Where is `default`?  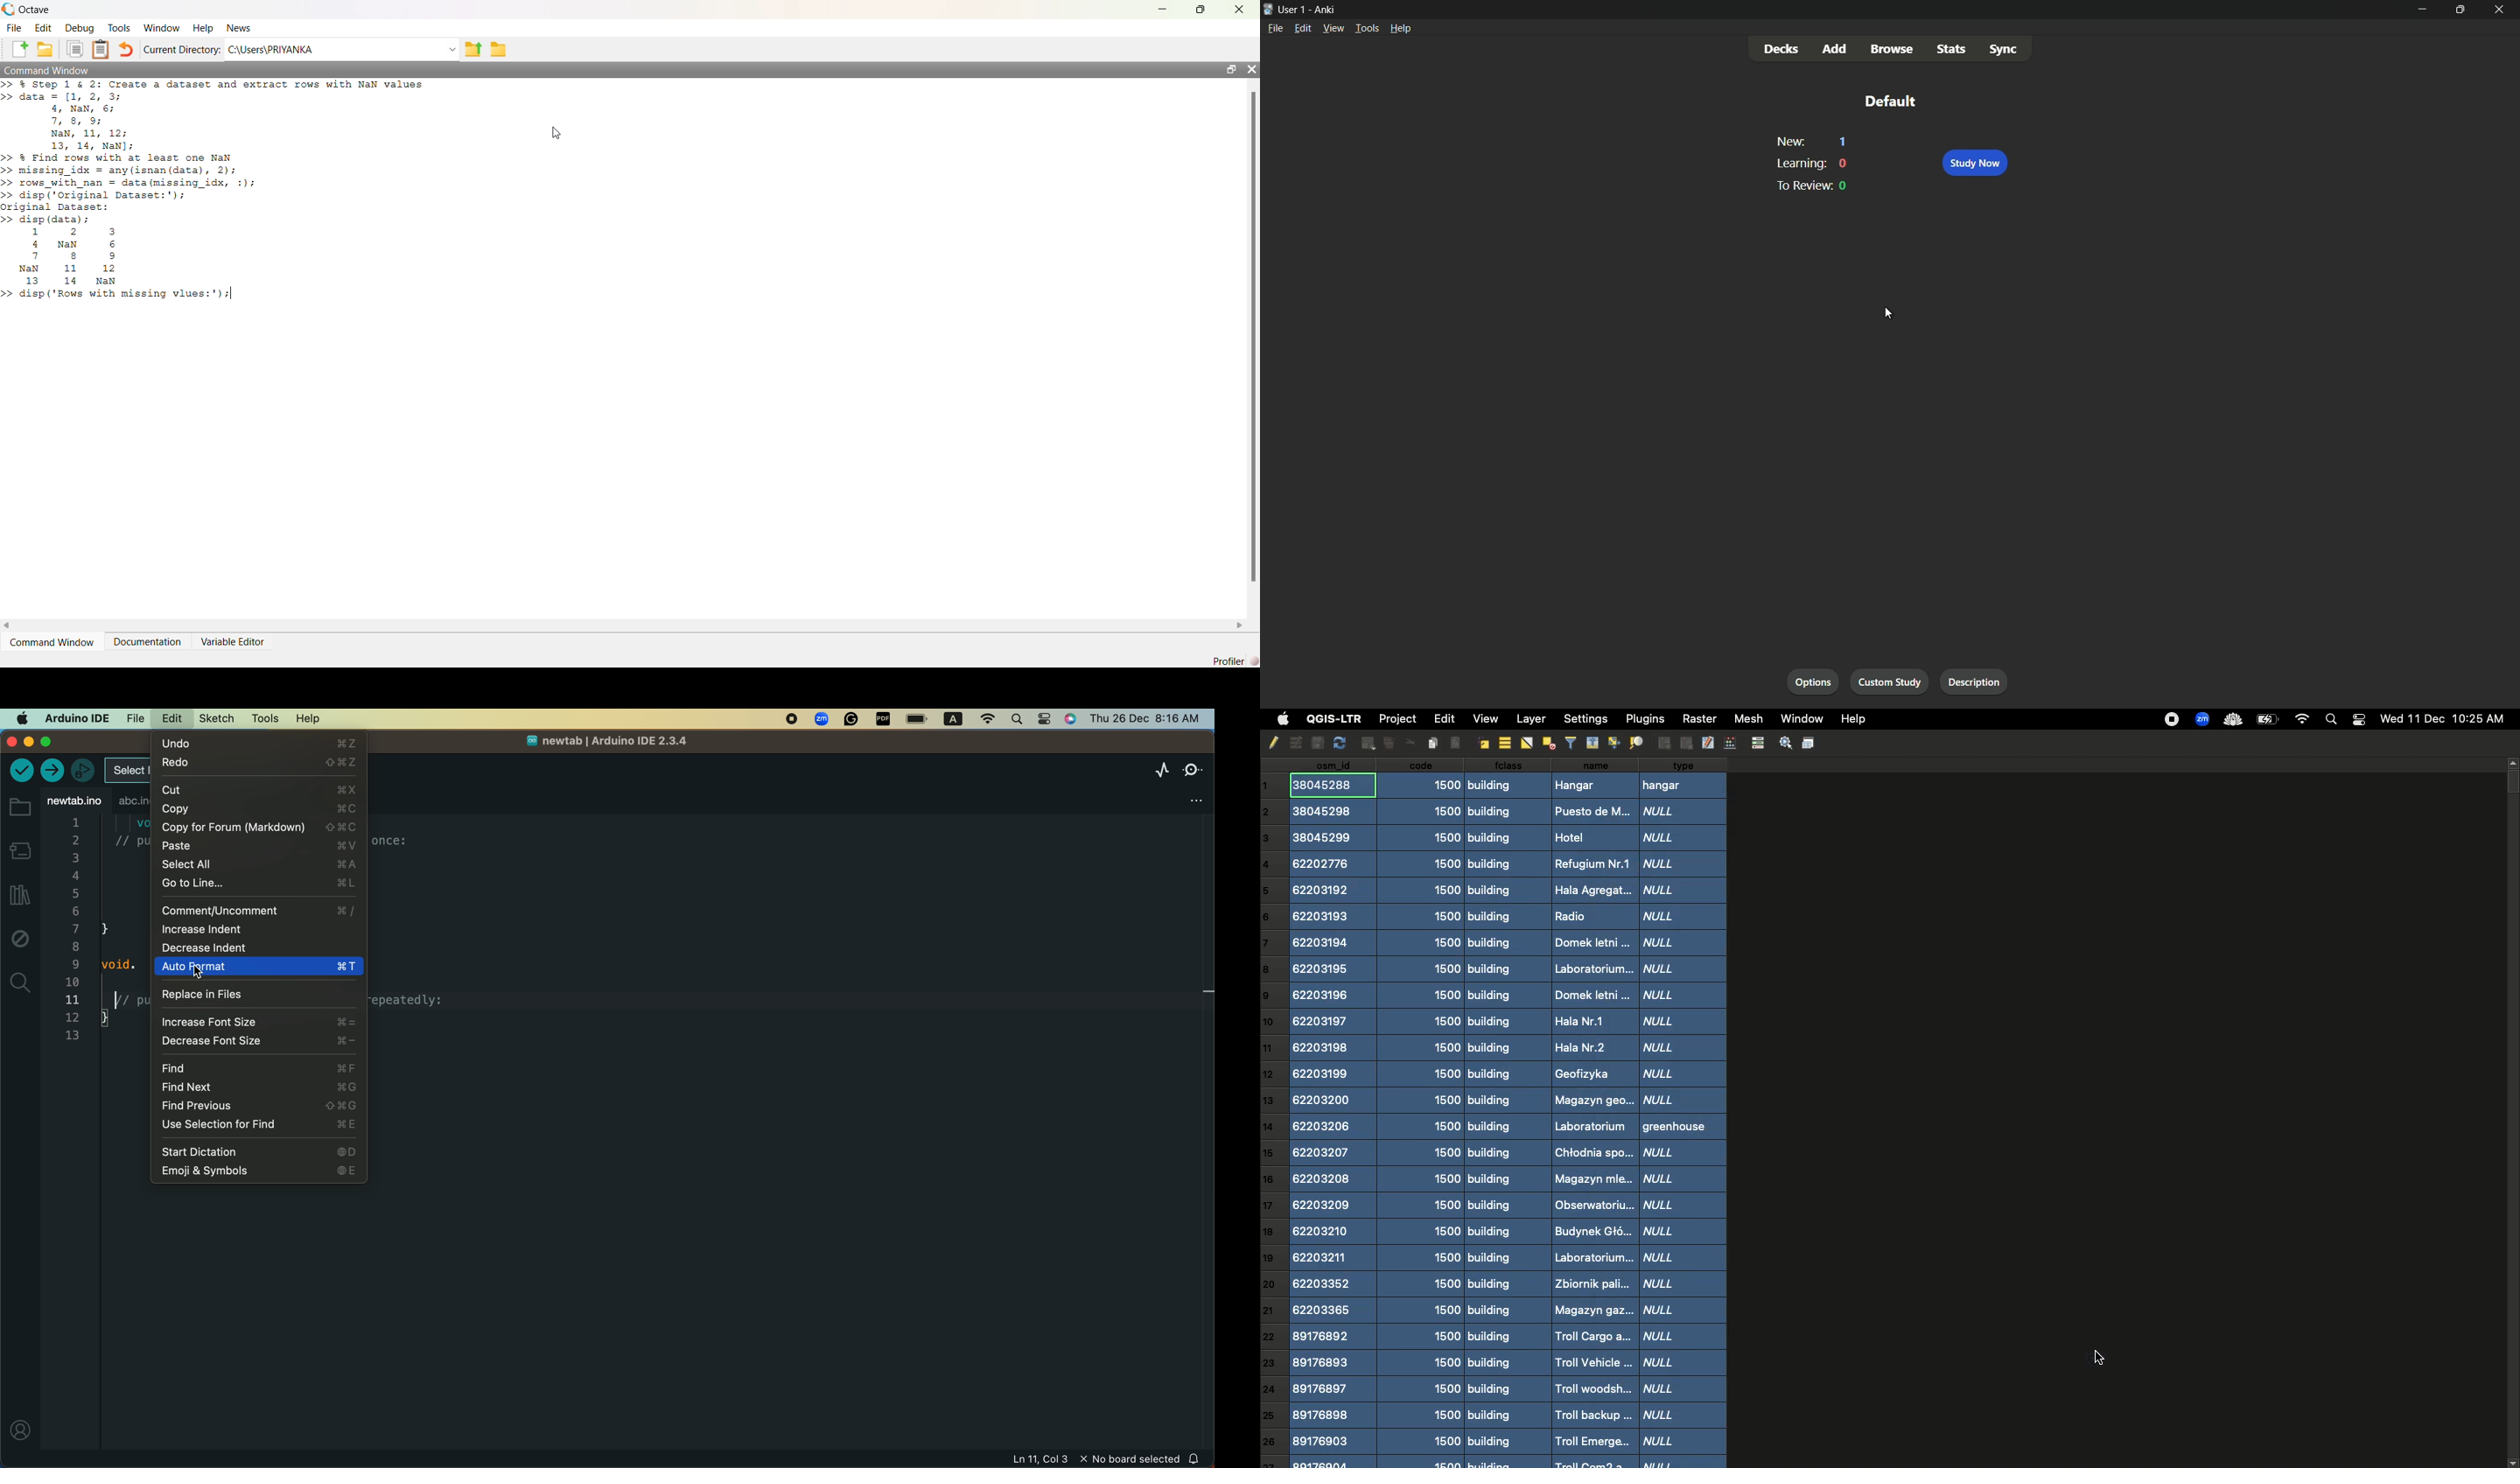
default is located at coordinates (1889, 101).